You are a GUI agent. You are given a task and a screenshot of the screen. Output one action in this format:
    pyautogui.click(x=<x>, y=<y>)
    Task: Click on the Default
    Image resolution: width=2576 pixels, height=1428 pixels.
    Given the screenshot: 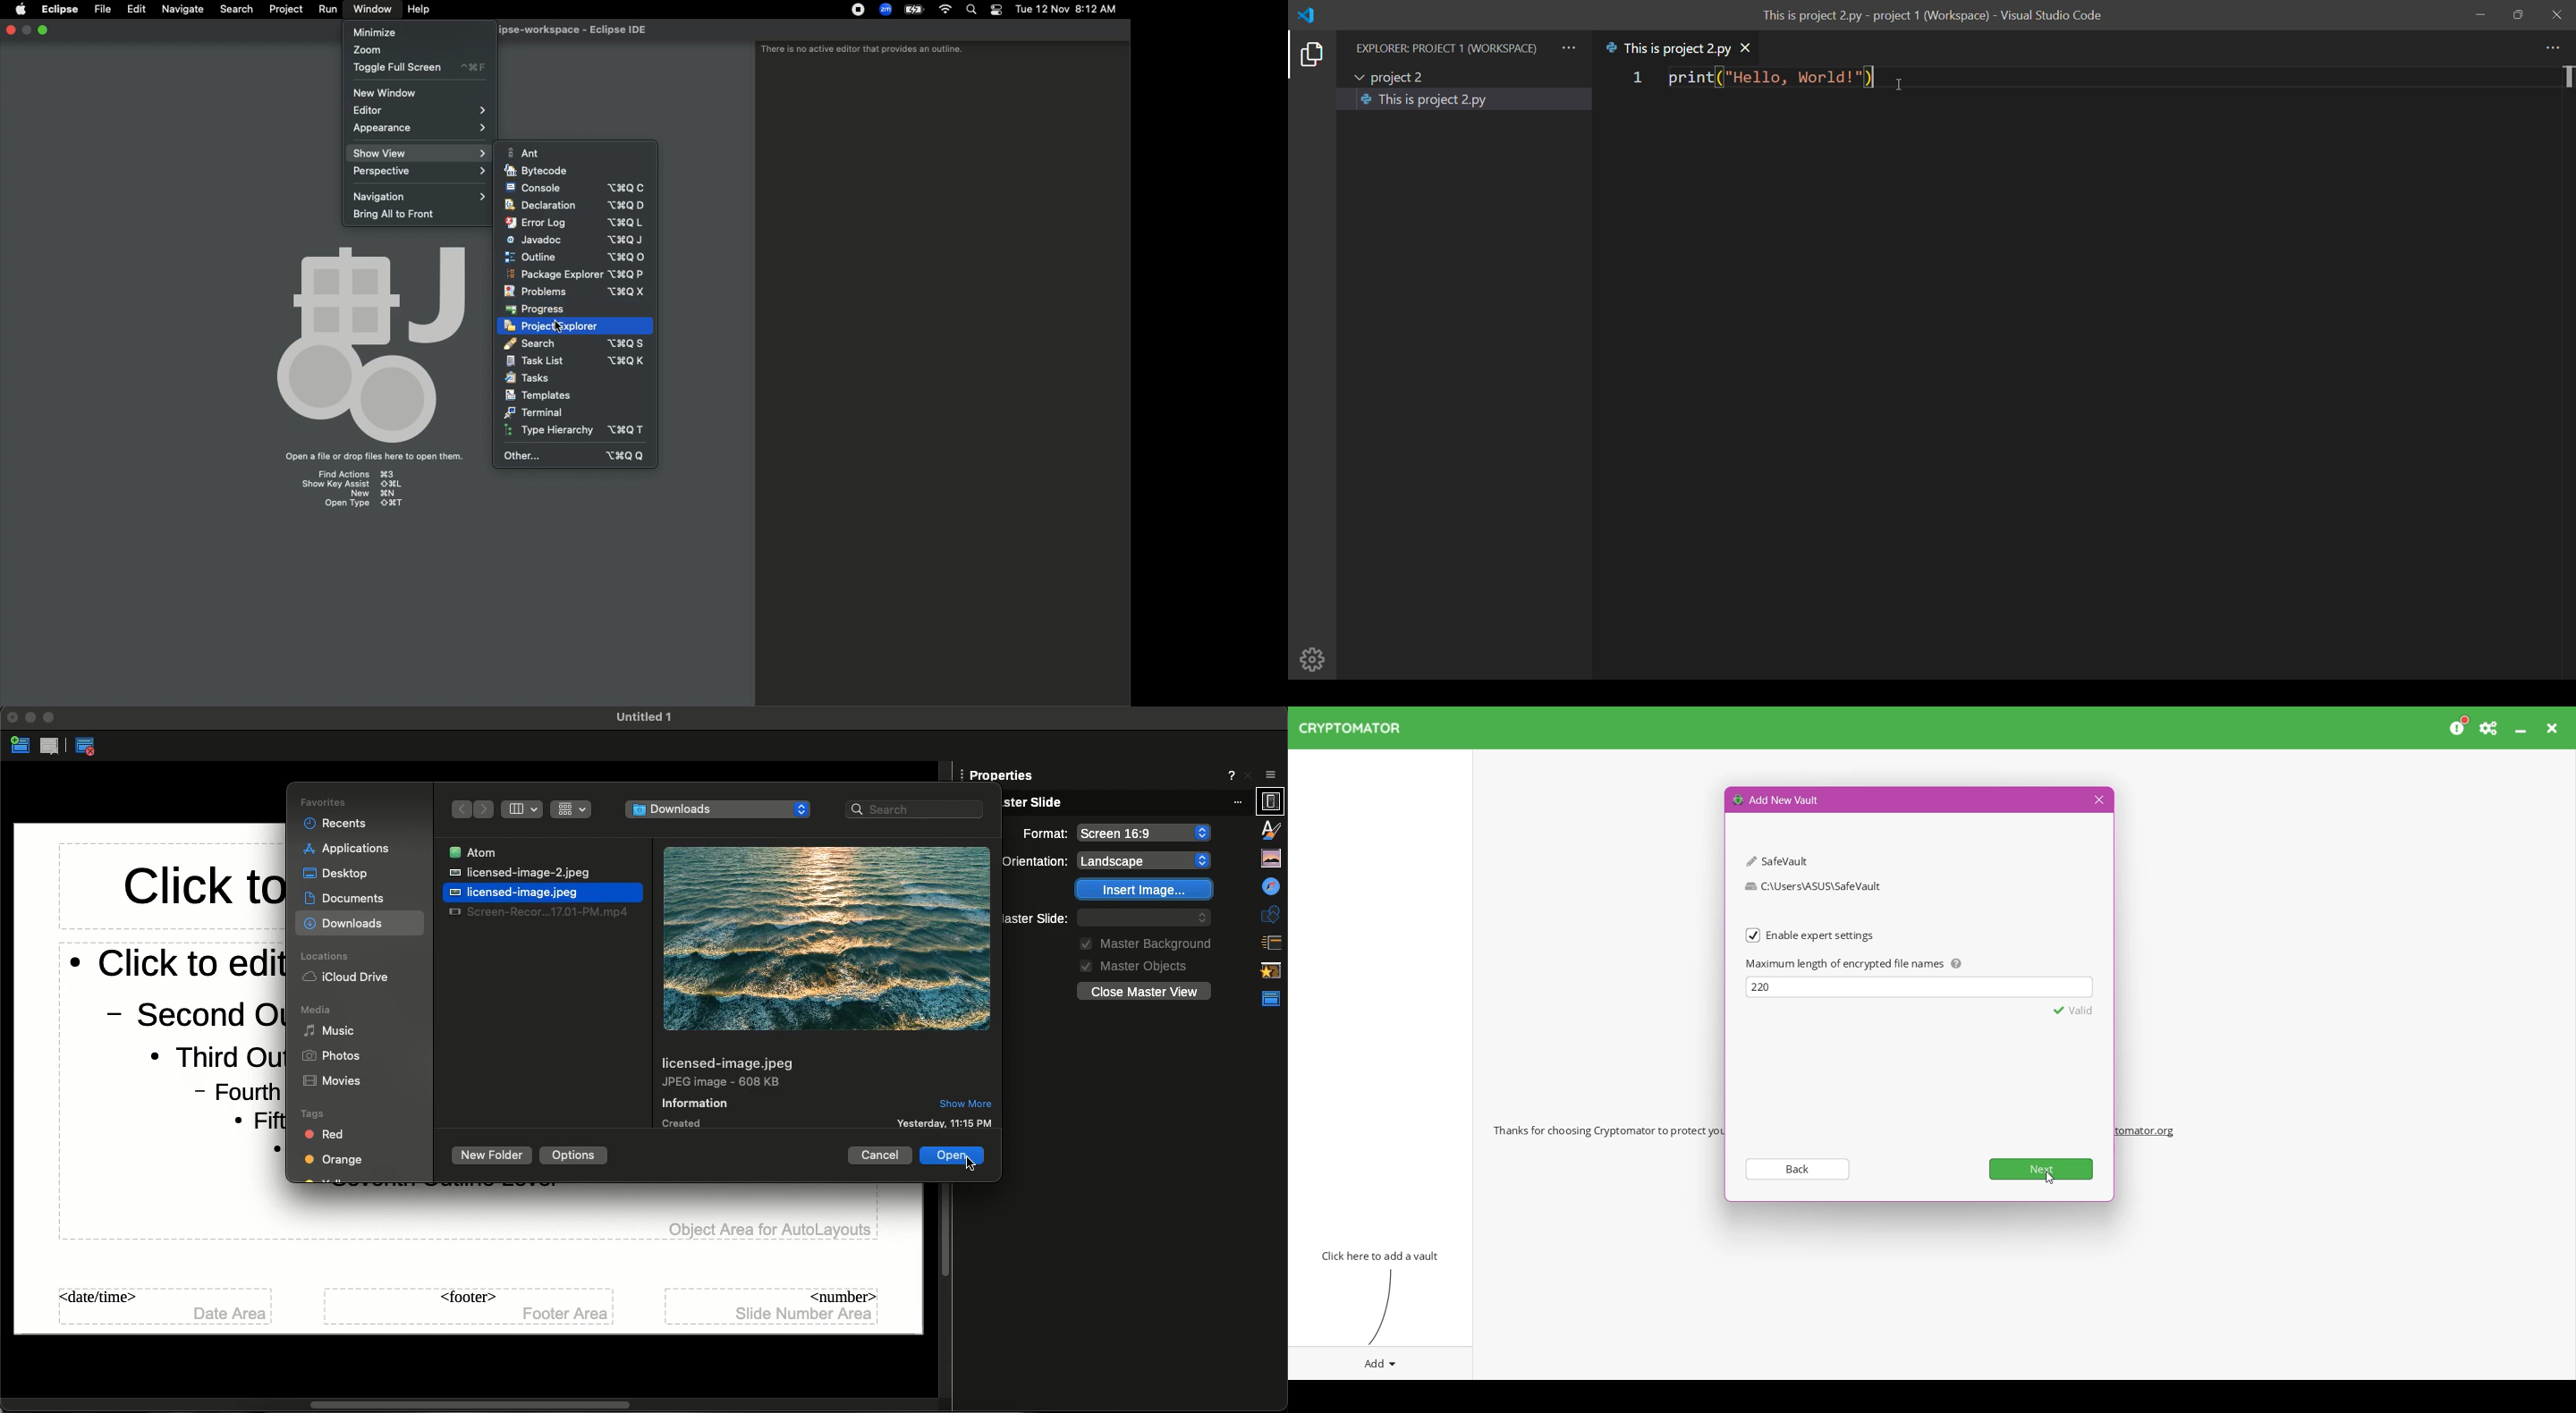 What is the action you would take?
    pyautogui.click(x=1145, y=918)
    